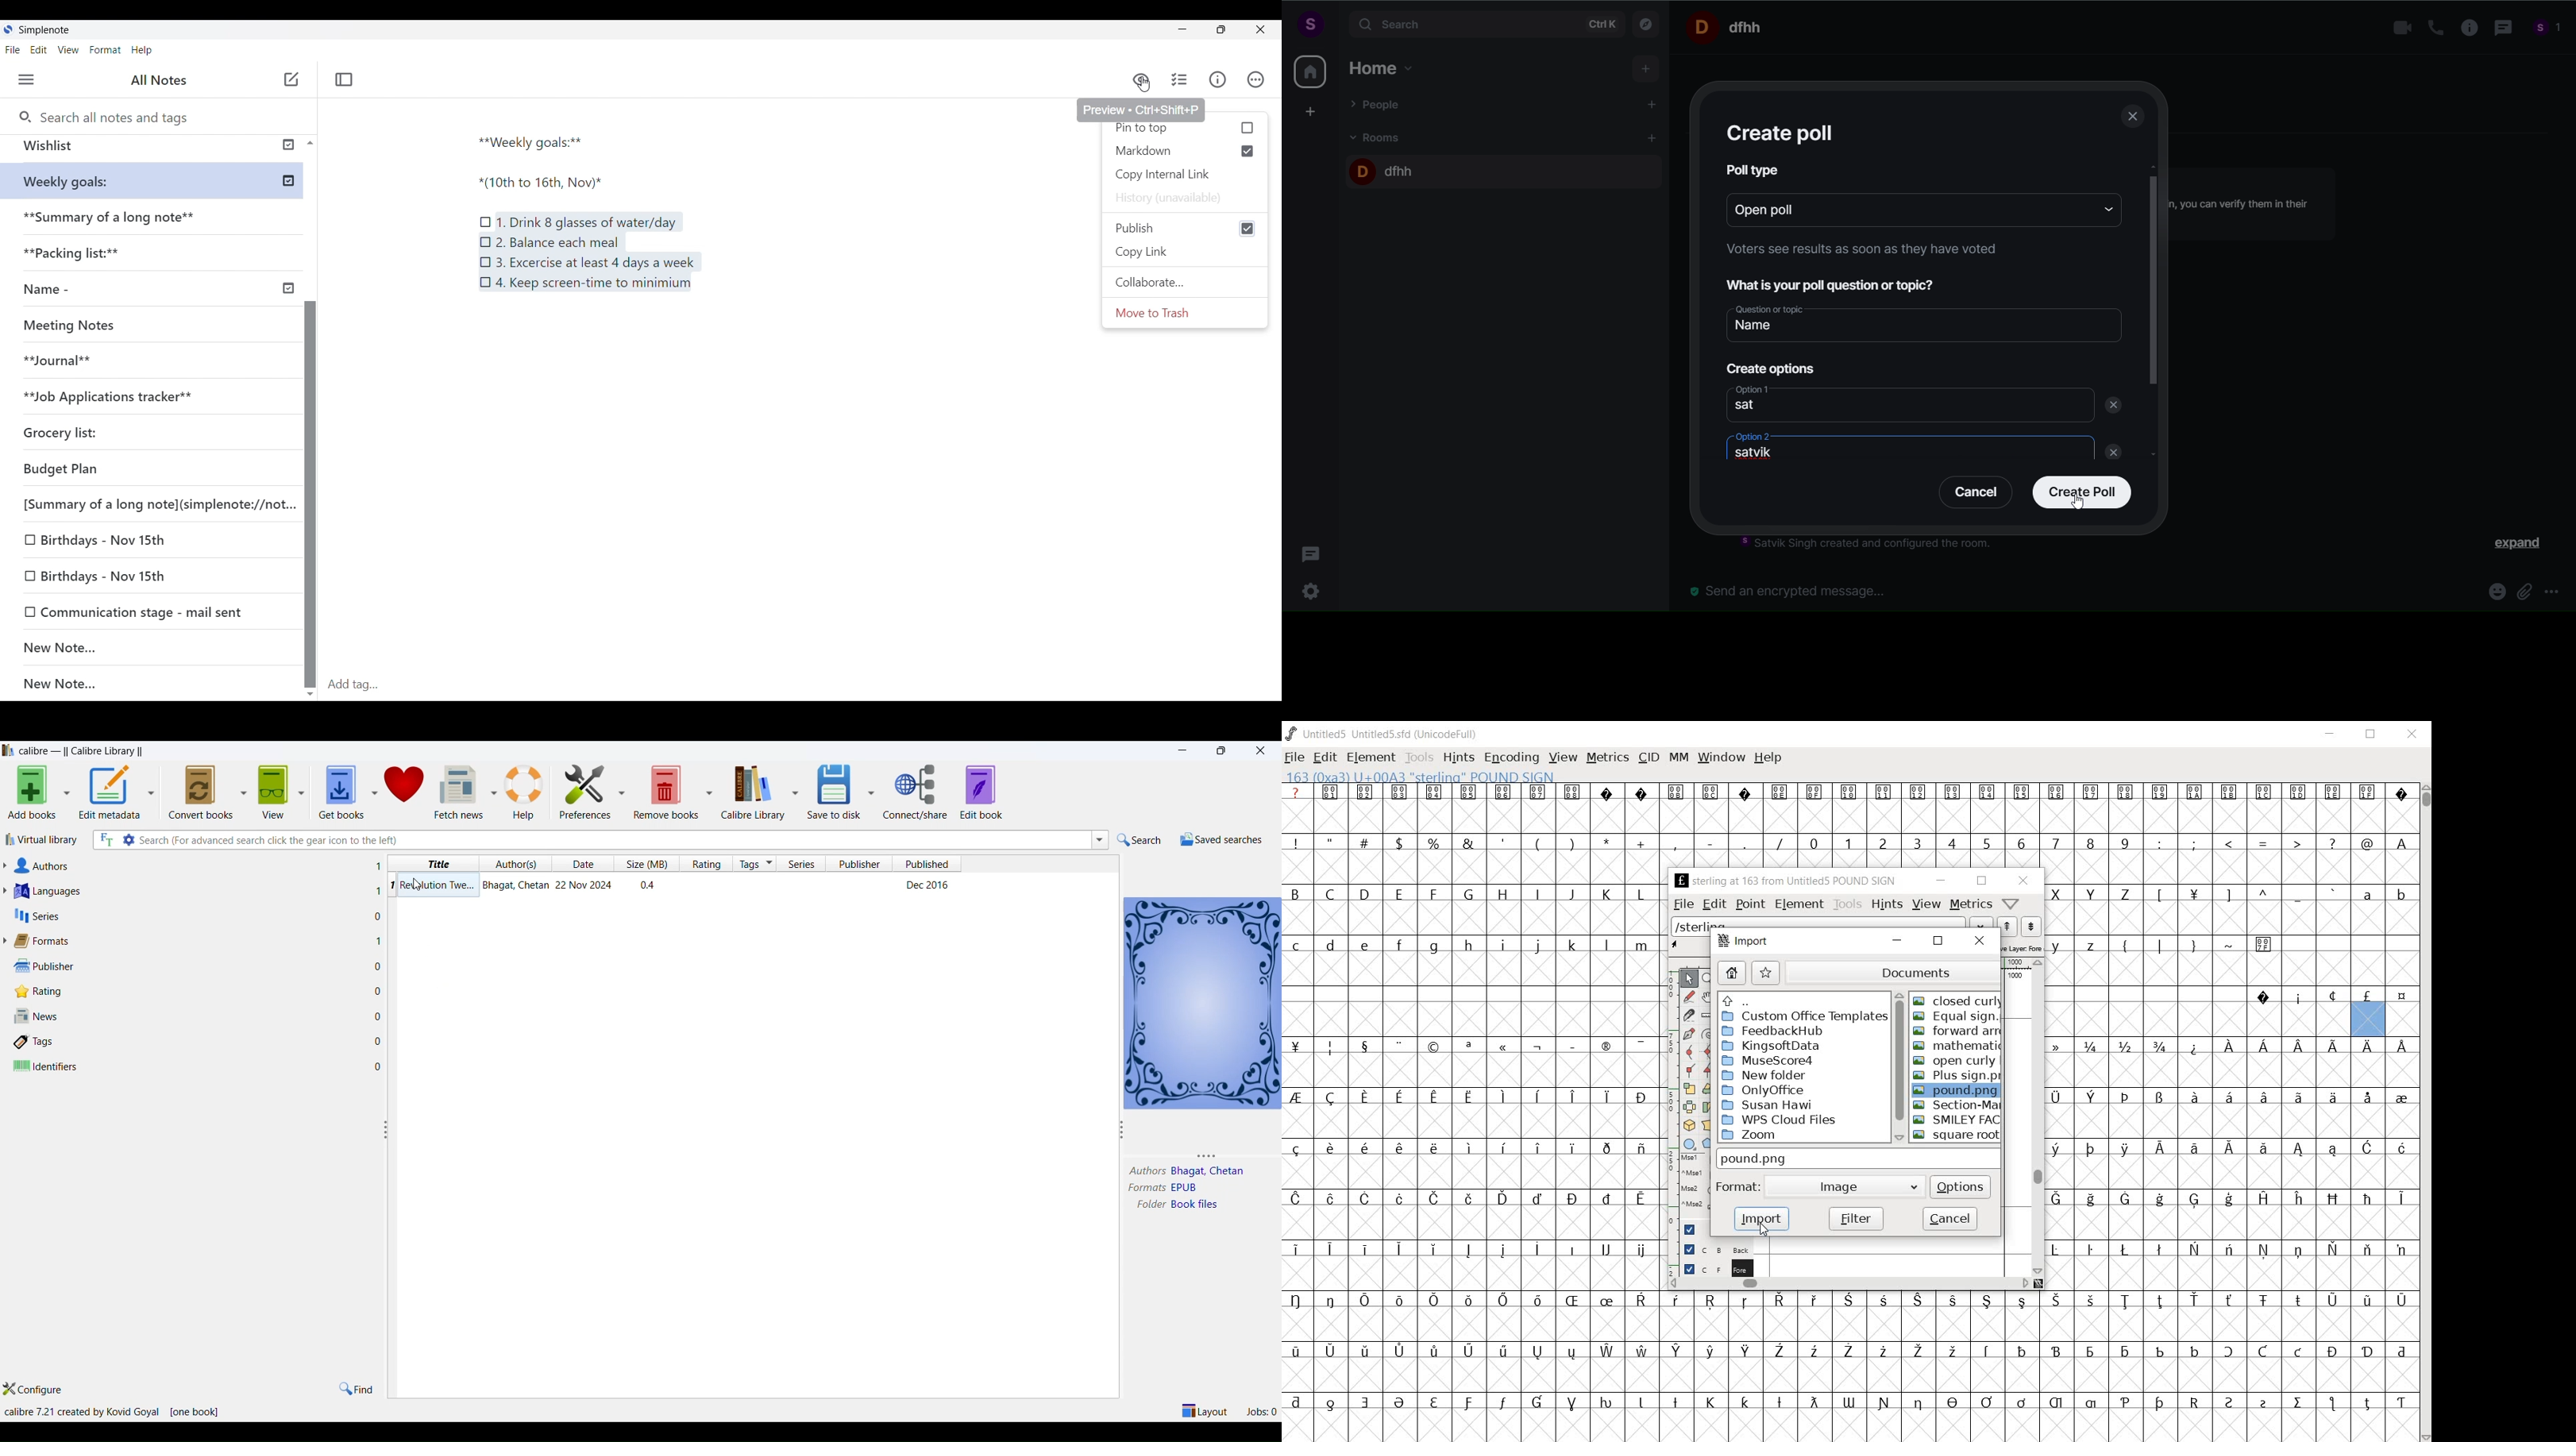 This screenshot has height=1456, width=2576. What do you see at coordinates (2401, 1300) in the screenshot?
I see `Symbol` at bounding box center [2401, 1300].